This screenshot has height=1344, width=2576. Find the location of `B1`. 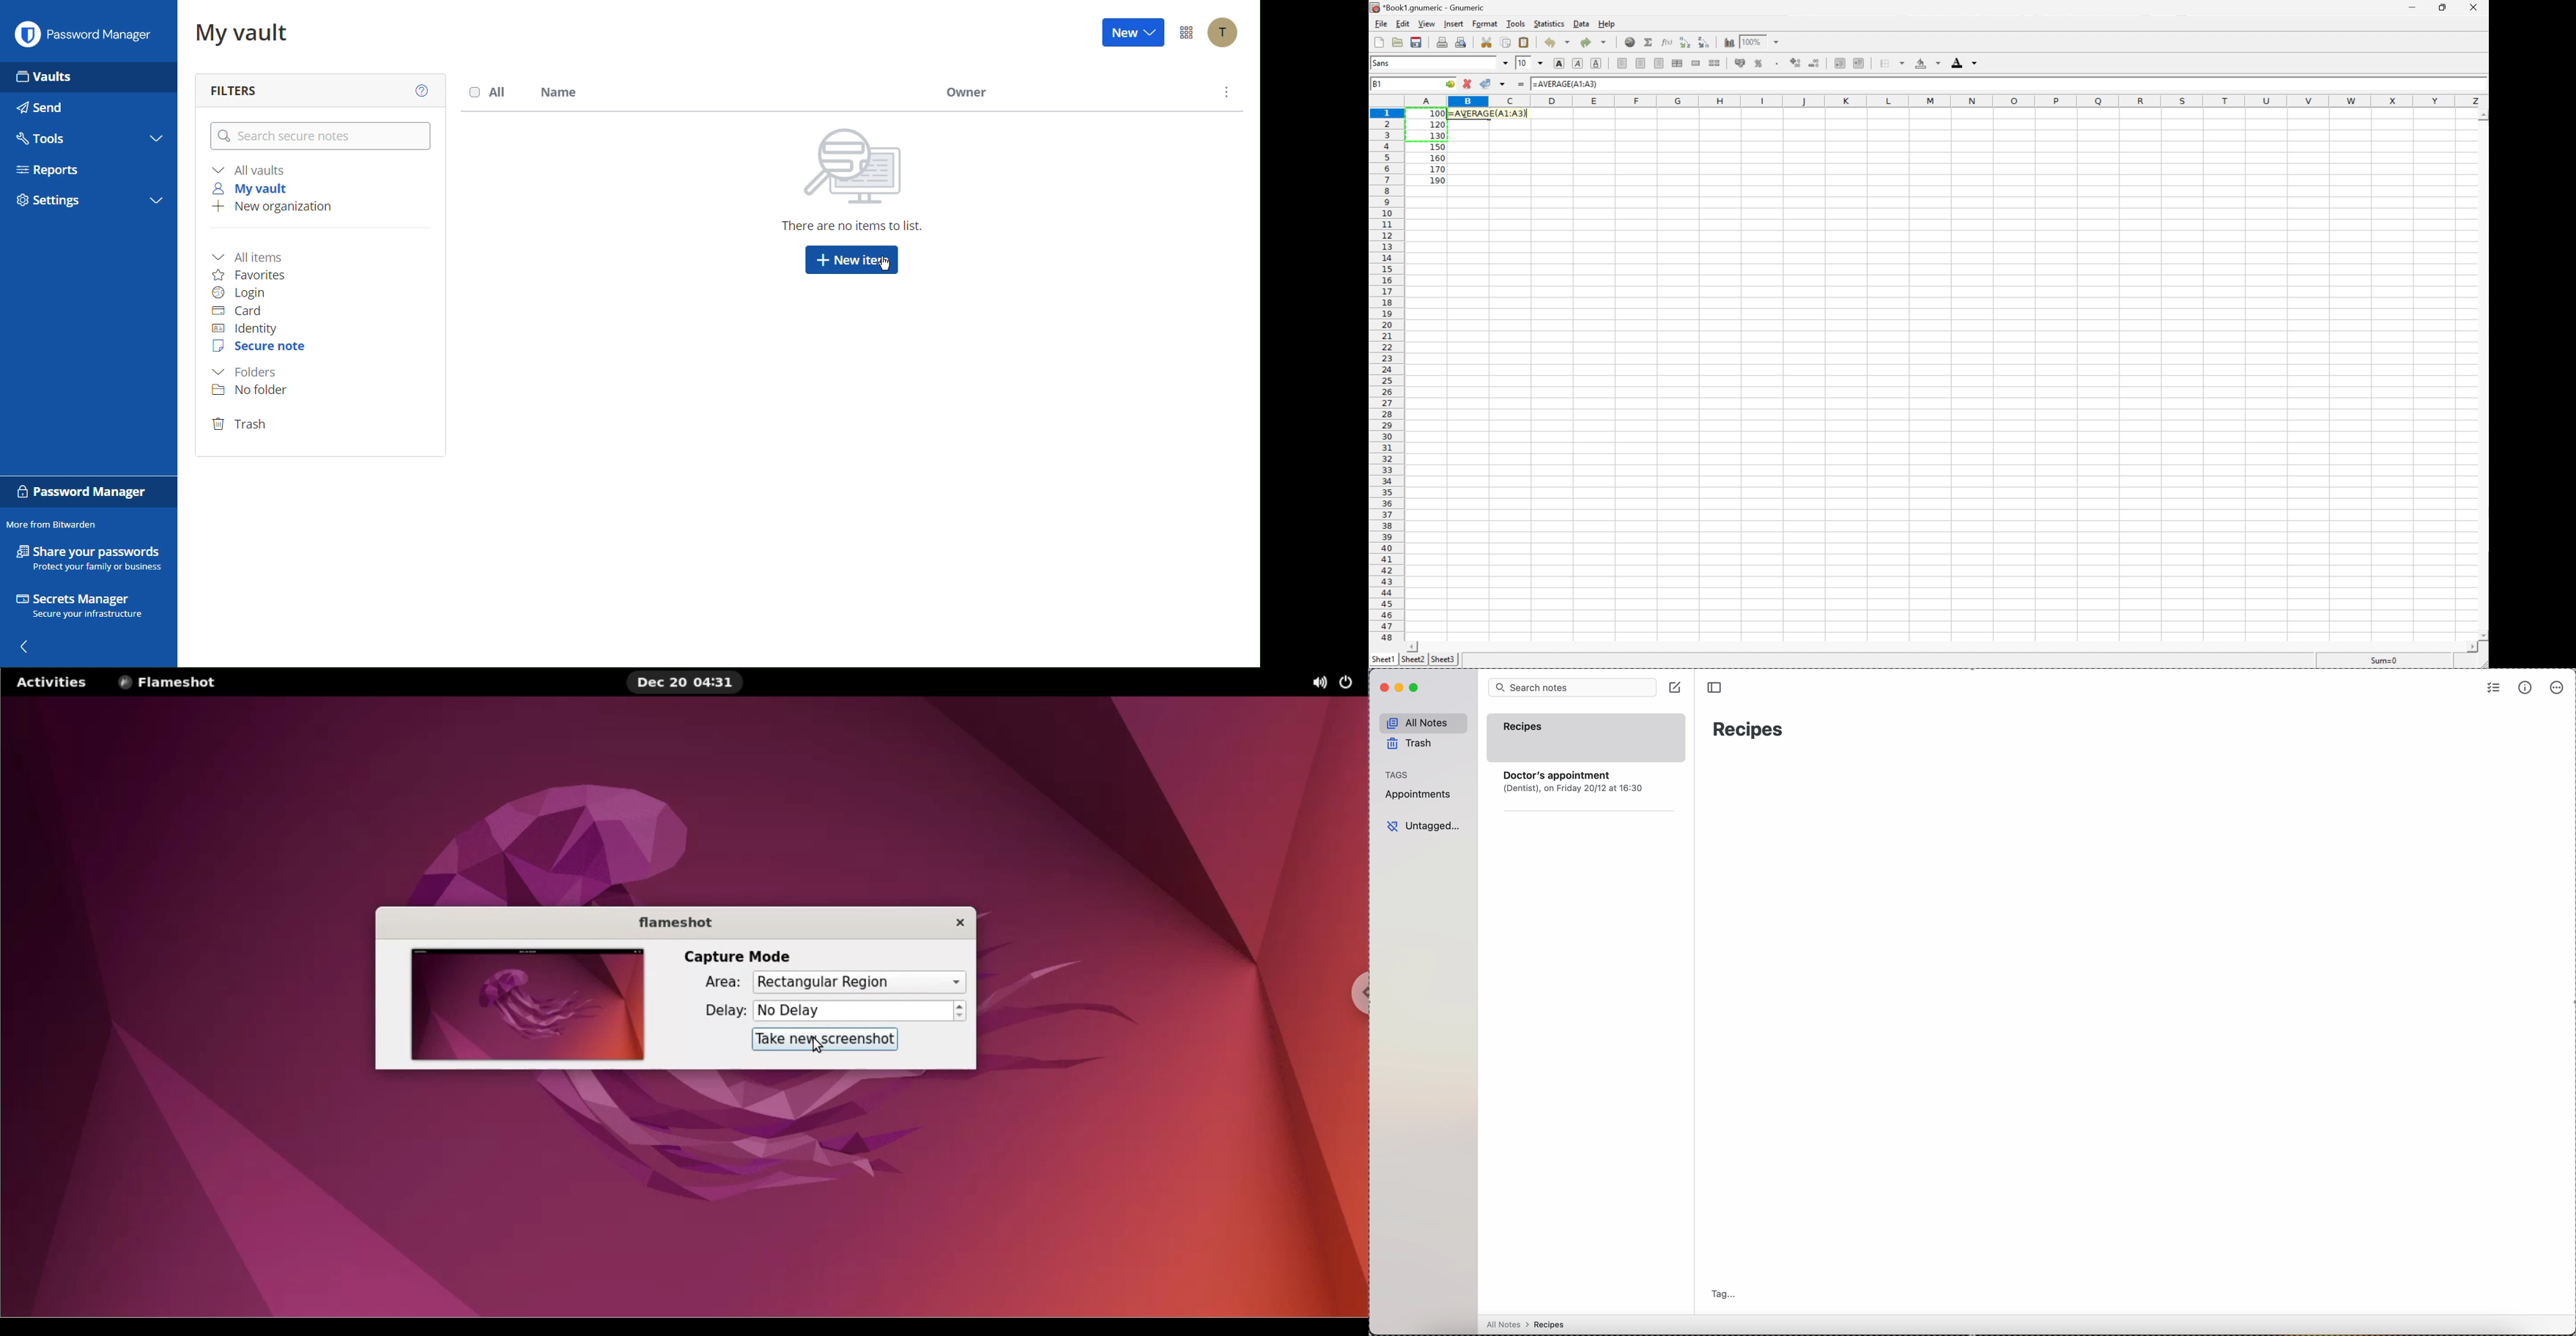

B1 is located at coordinates (1378, 83).